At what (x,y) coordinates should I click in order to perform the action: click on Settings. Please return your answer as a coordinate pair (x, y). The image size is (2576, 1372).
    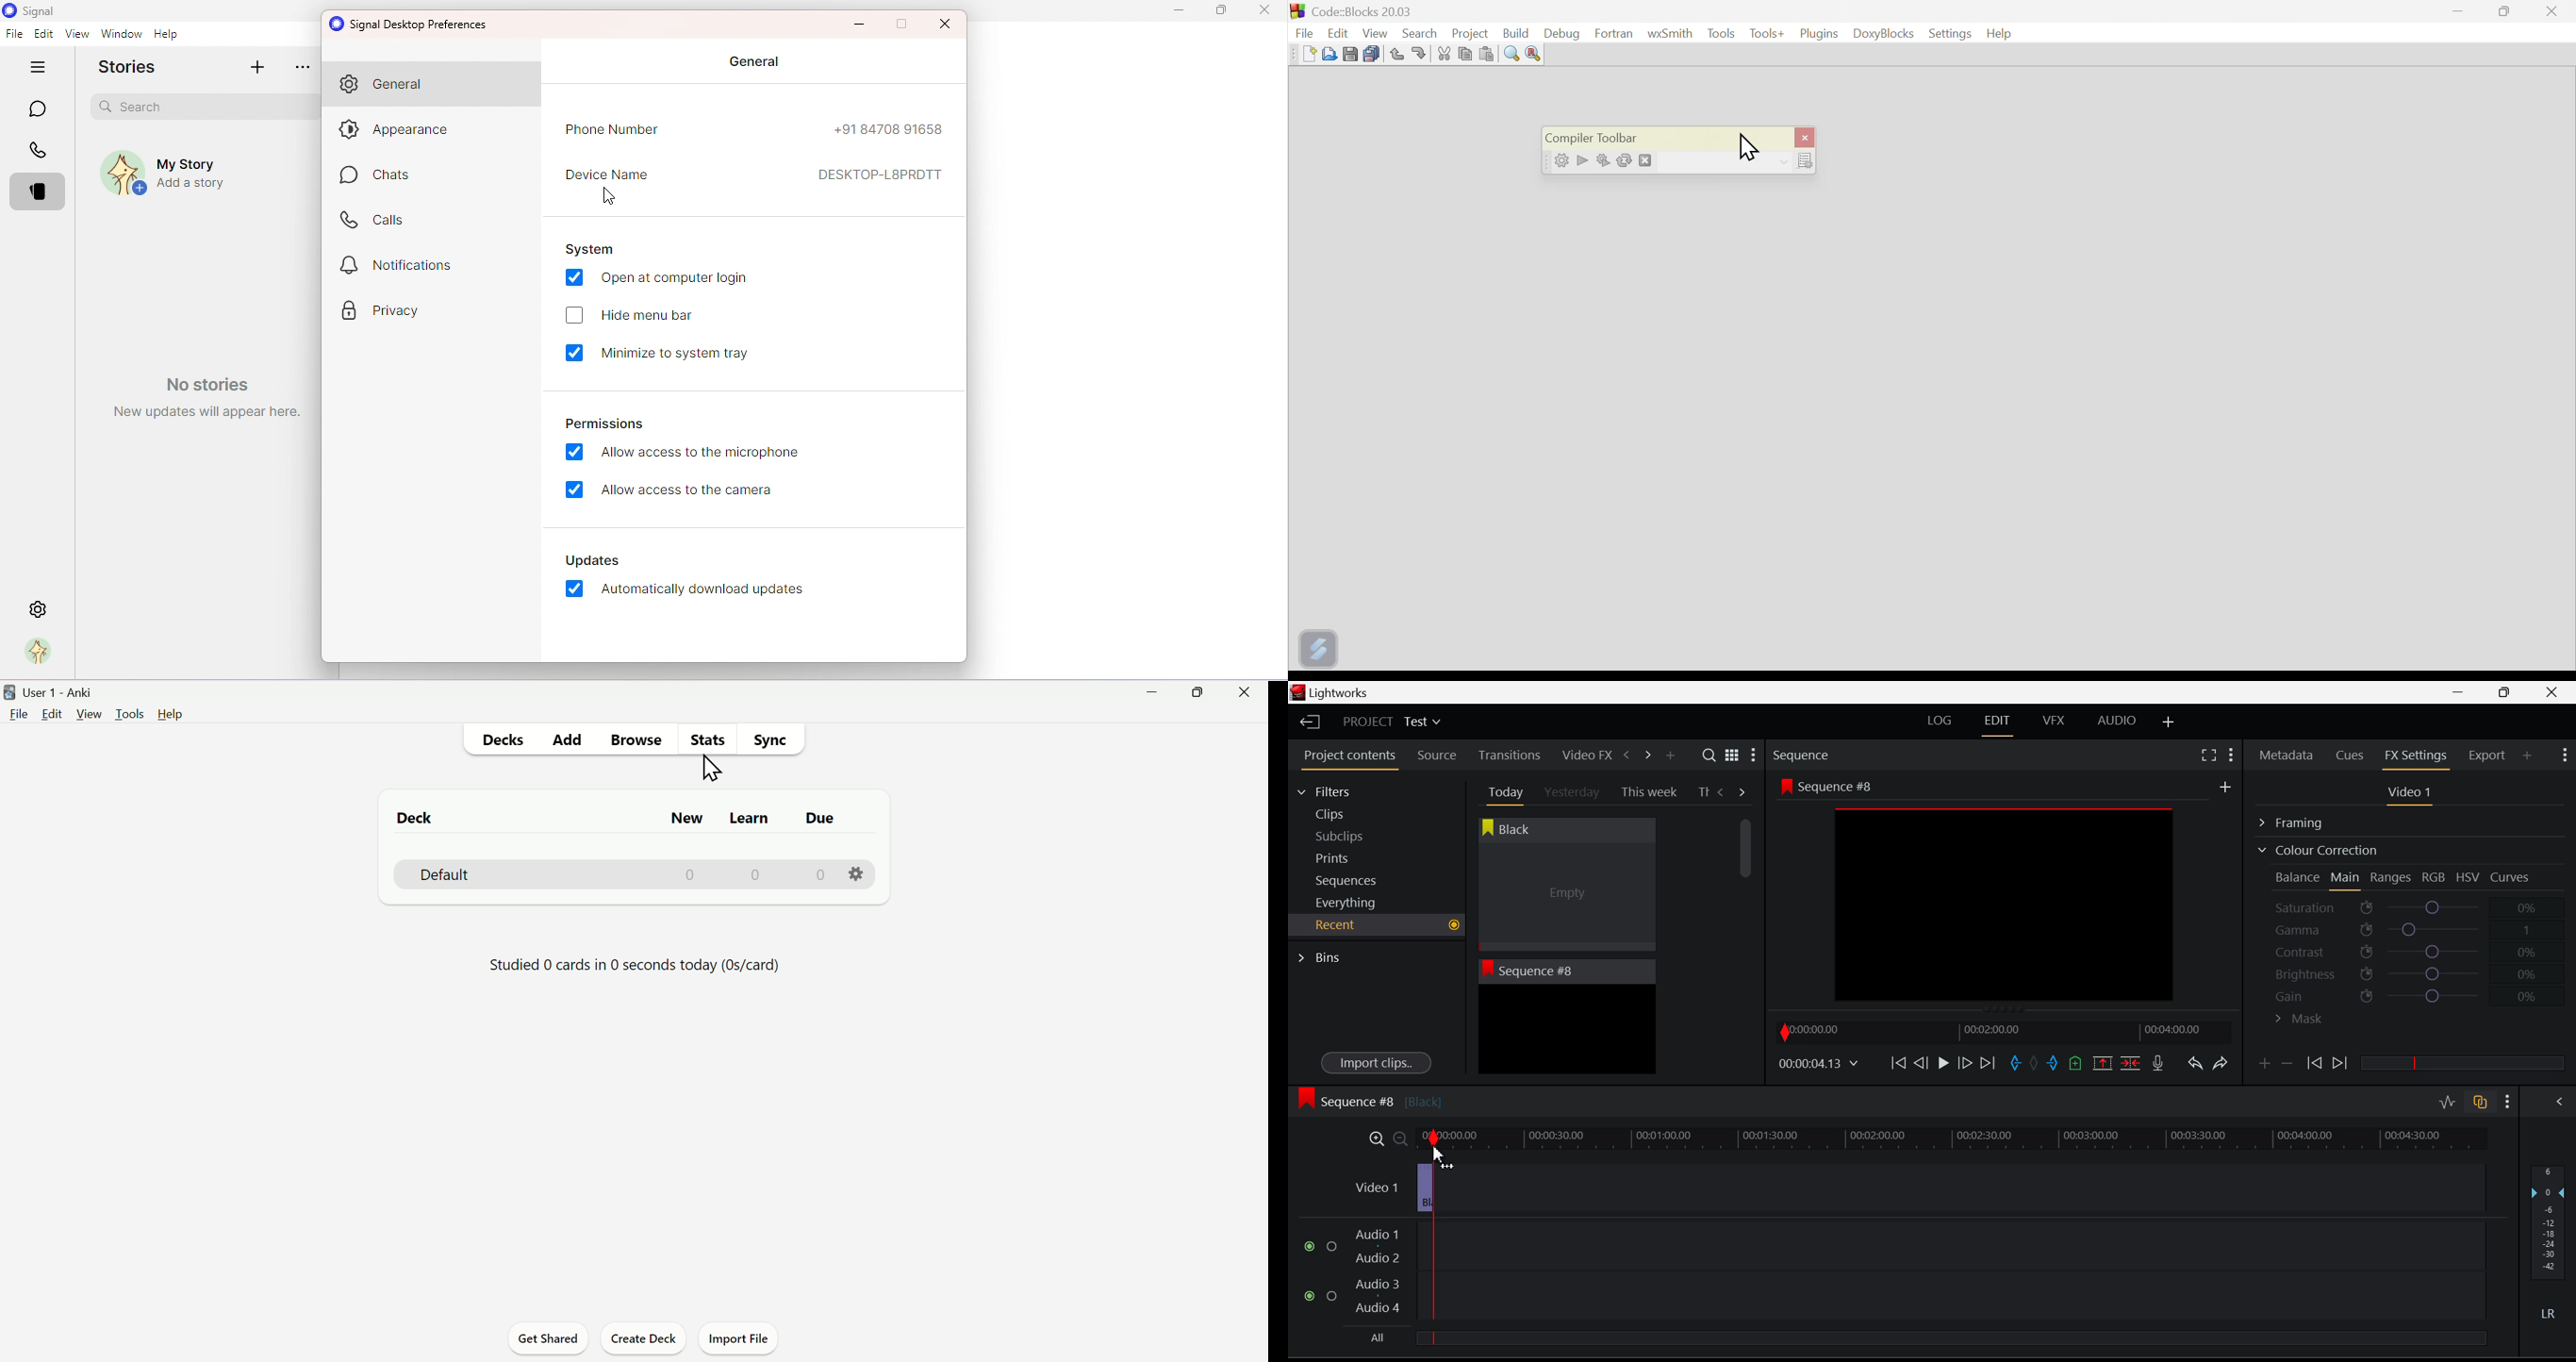
    Looking at the image, I should click on (855, 873).